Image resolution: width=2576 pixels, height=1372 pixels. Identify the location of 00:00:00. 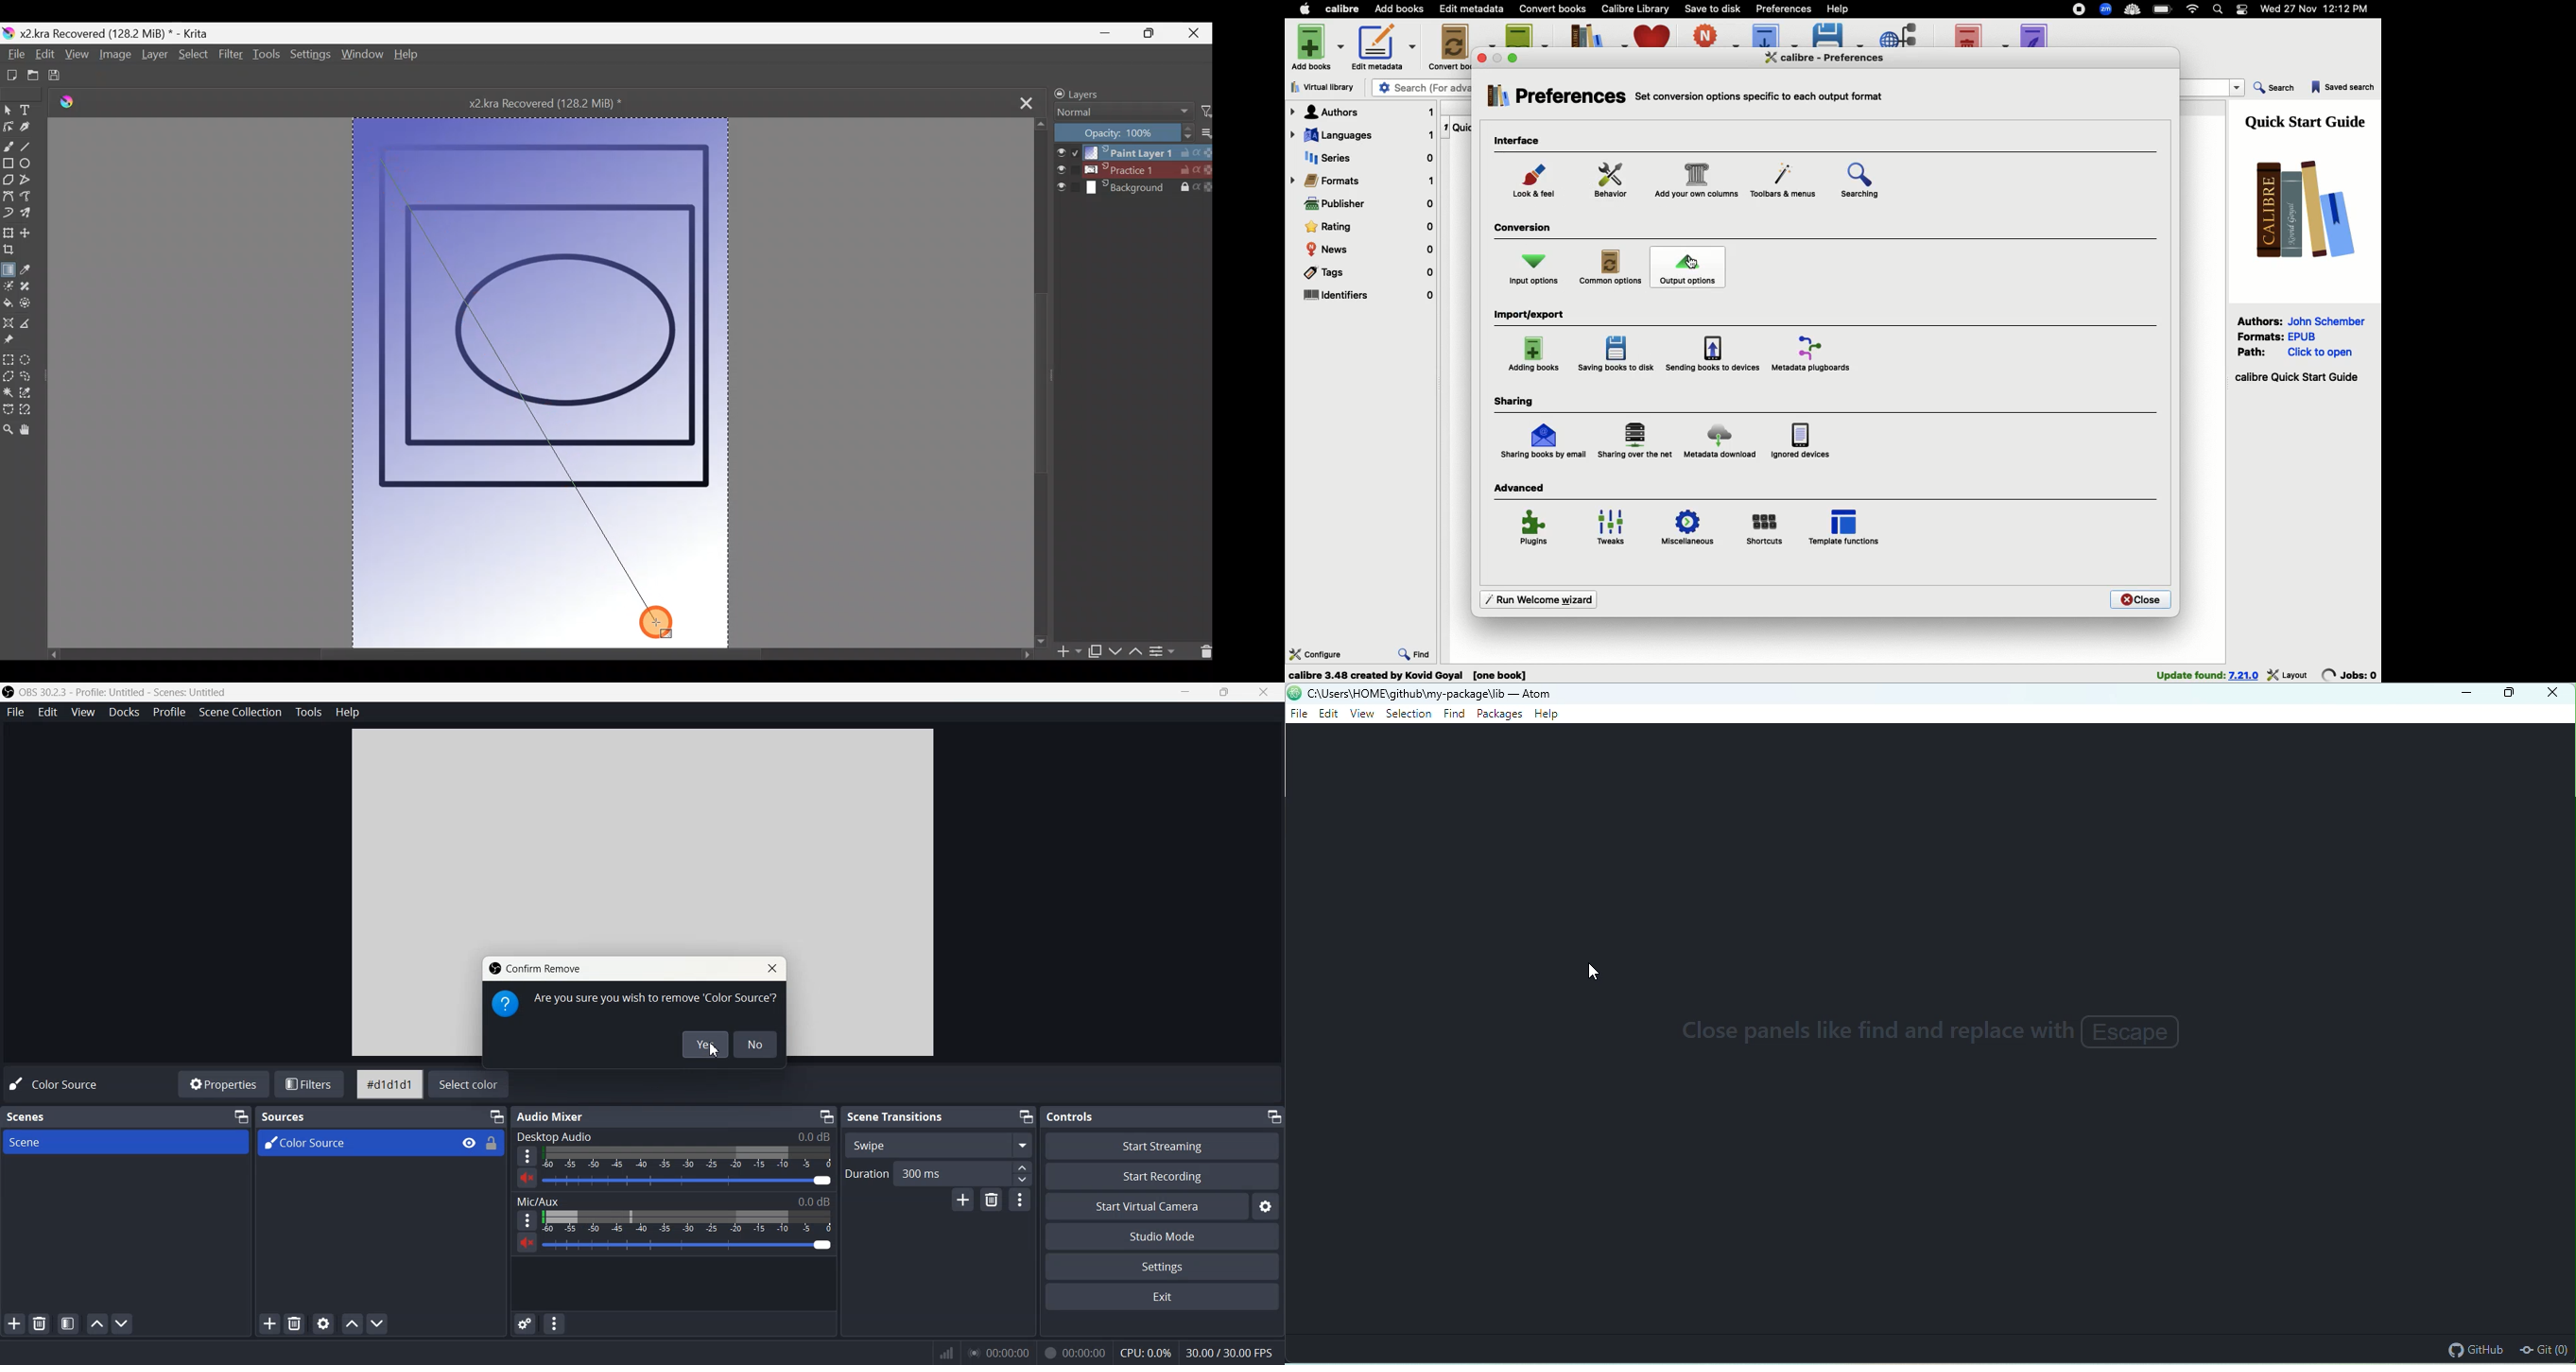
(997, 1352).